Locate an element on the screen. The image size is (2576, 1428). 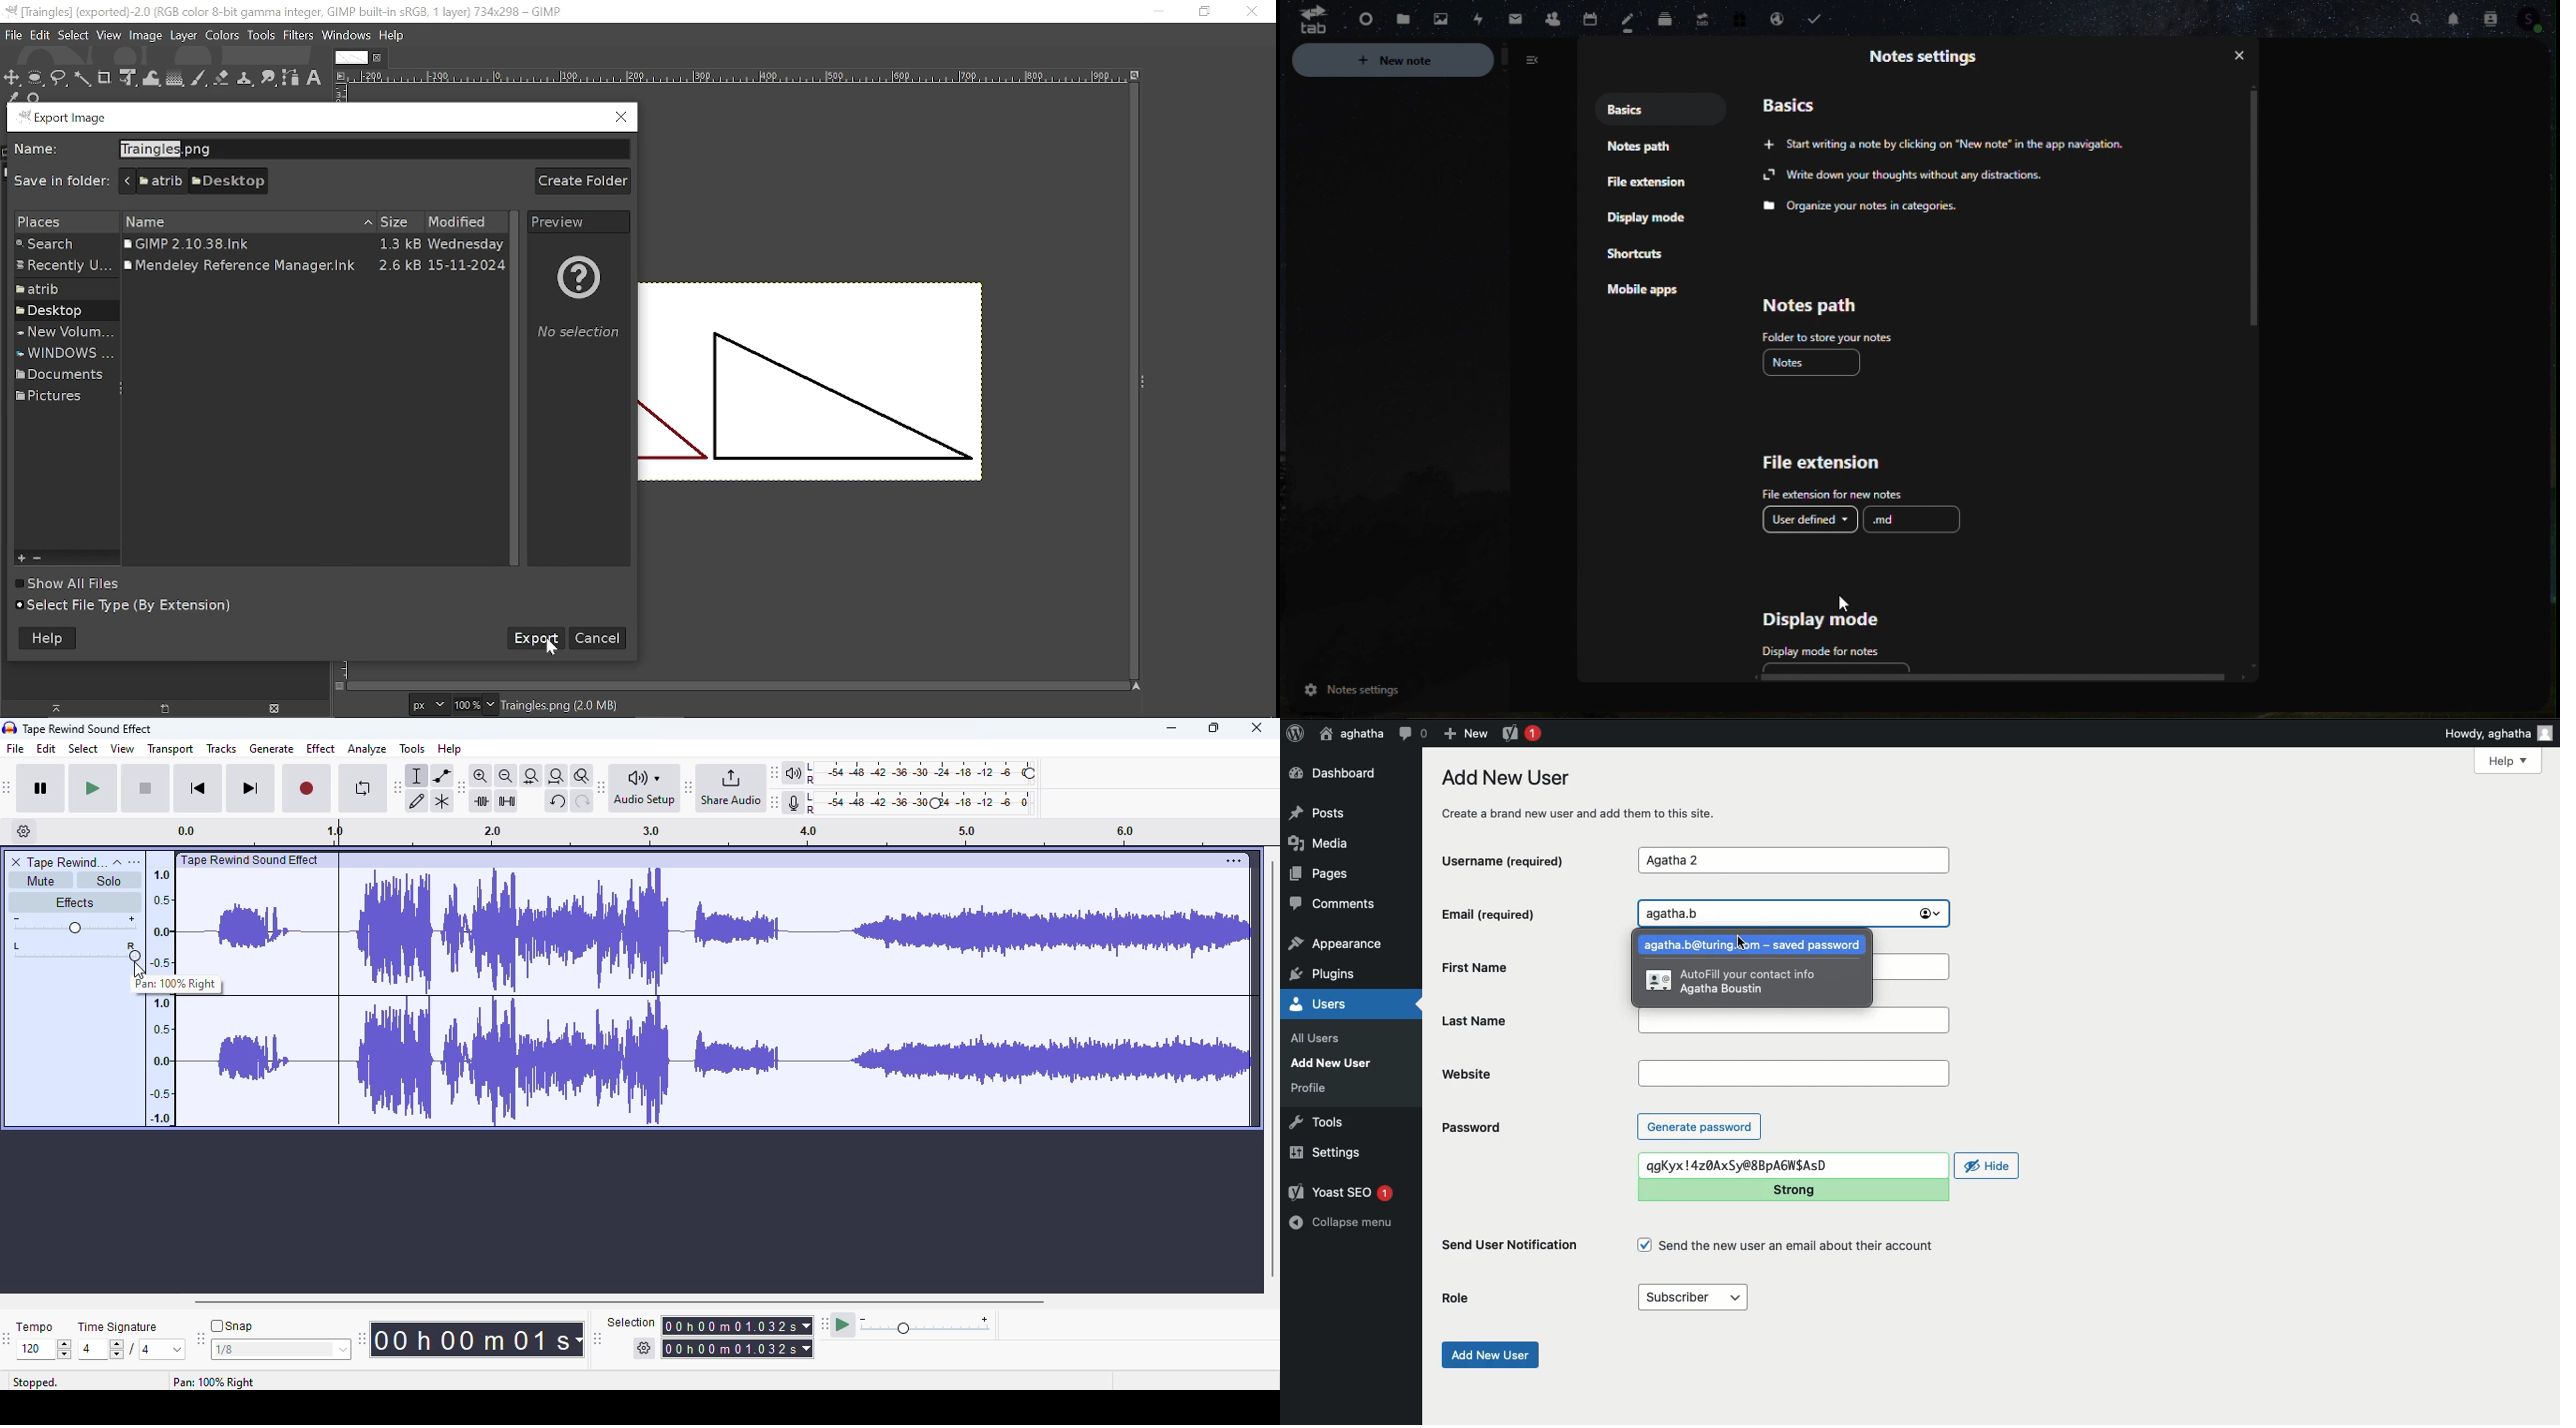
Hide is located at coordinates (1988, 1166).